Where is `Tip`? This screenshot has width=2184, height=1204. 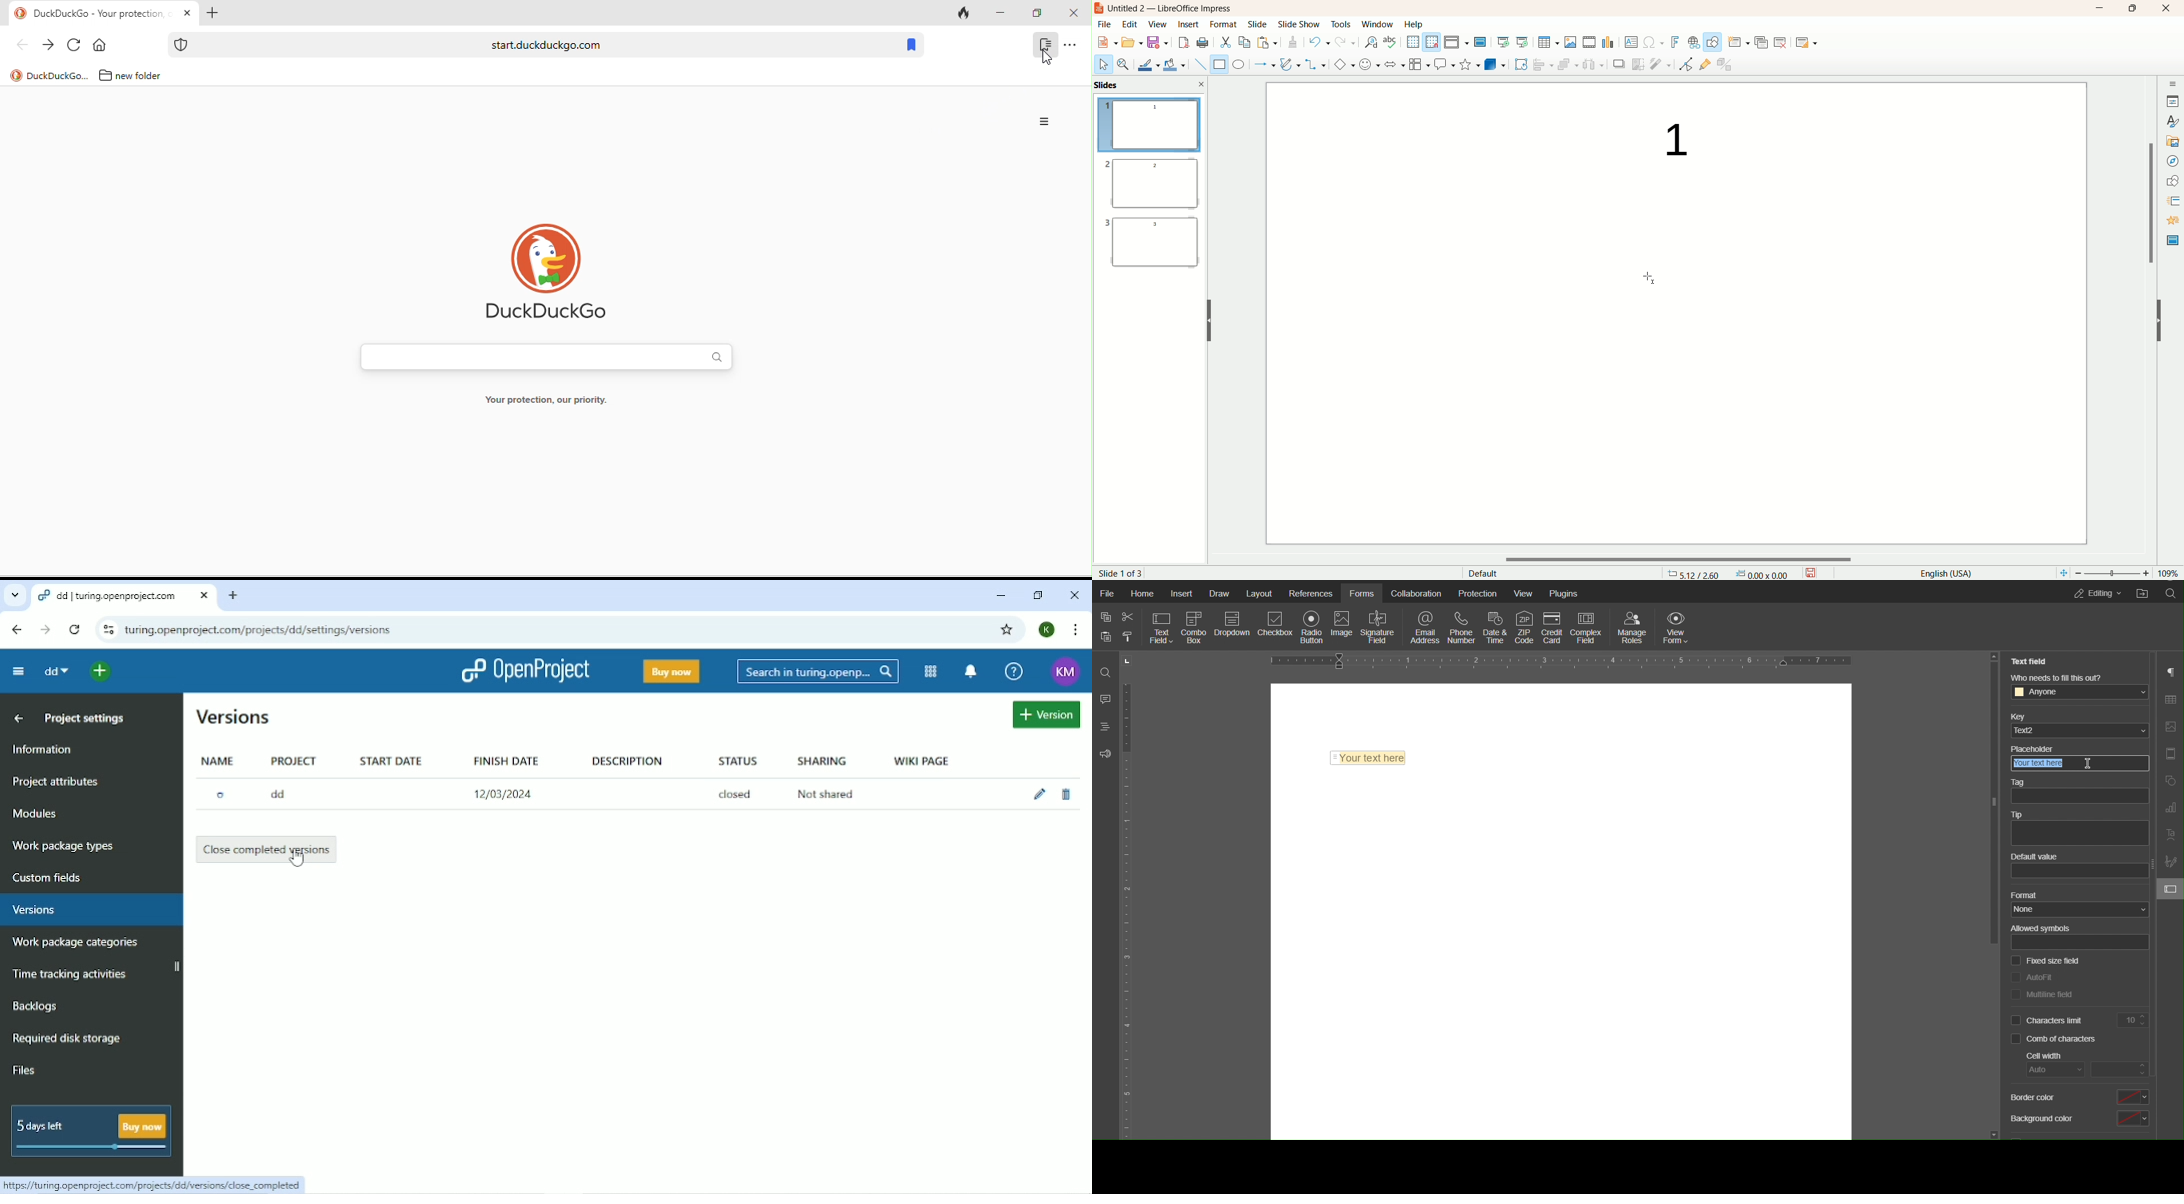 Tip is located at coordinates (2079, 828).